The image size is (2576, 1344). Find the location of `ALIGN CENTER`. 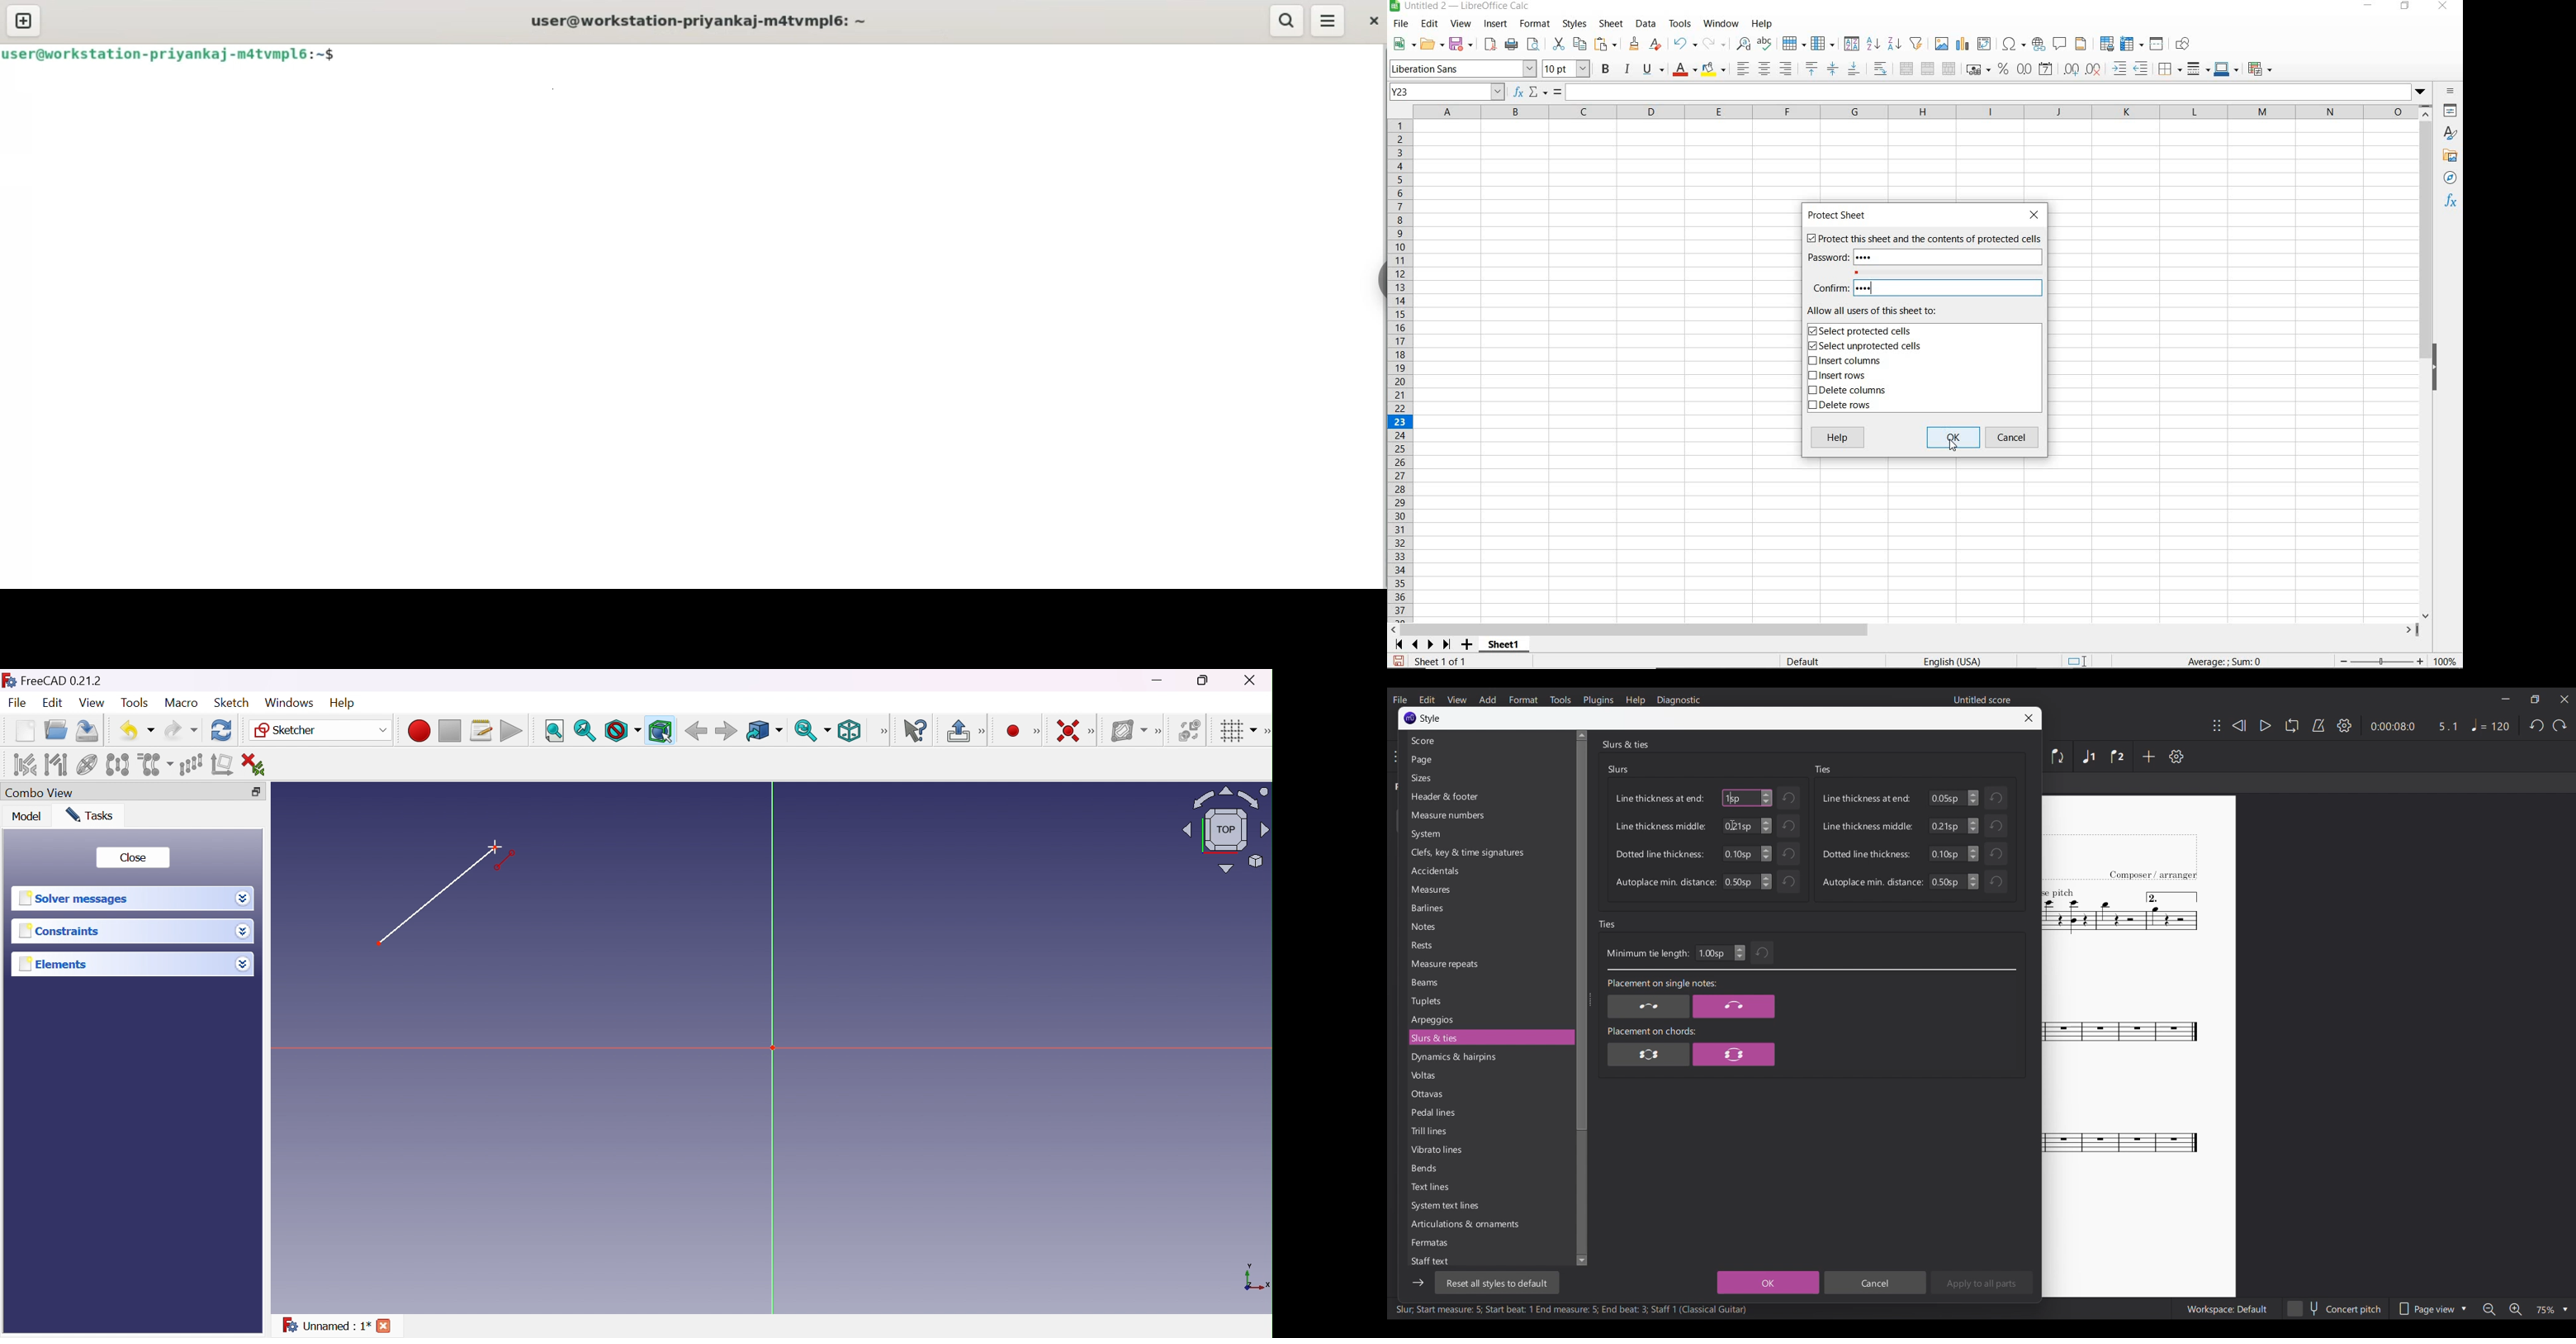

ALIGN CENTER is located at coordinates (1764, 70).